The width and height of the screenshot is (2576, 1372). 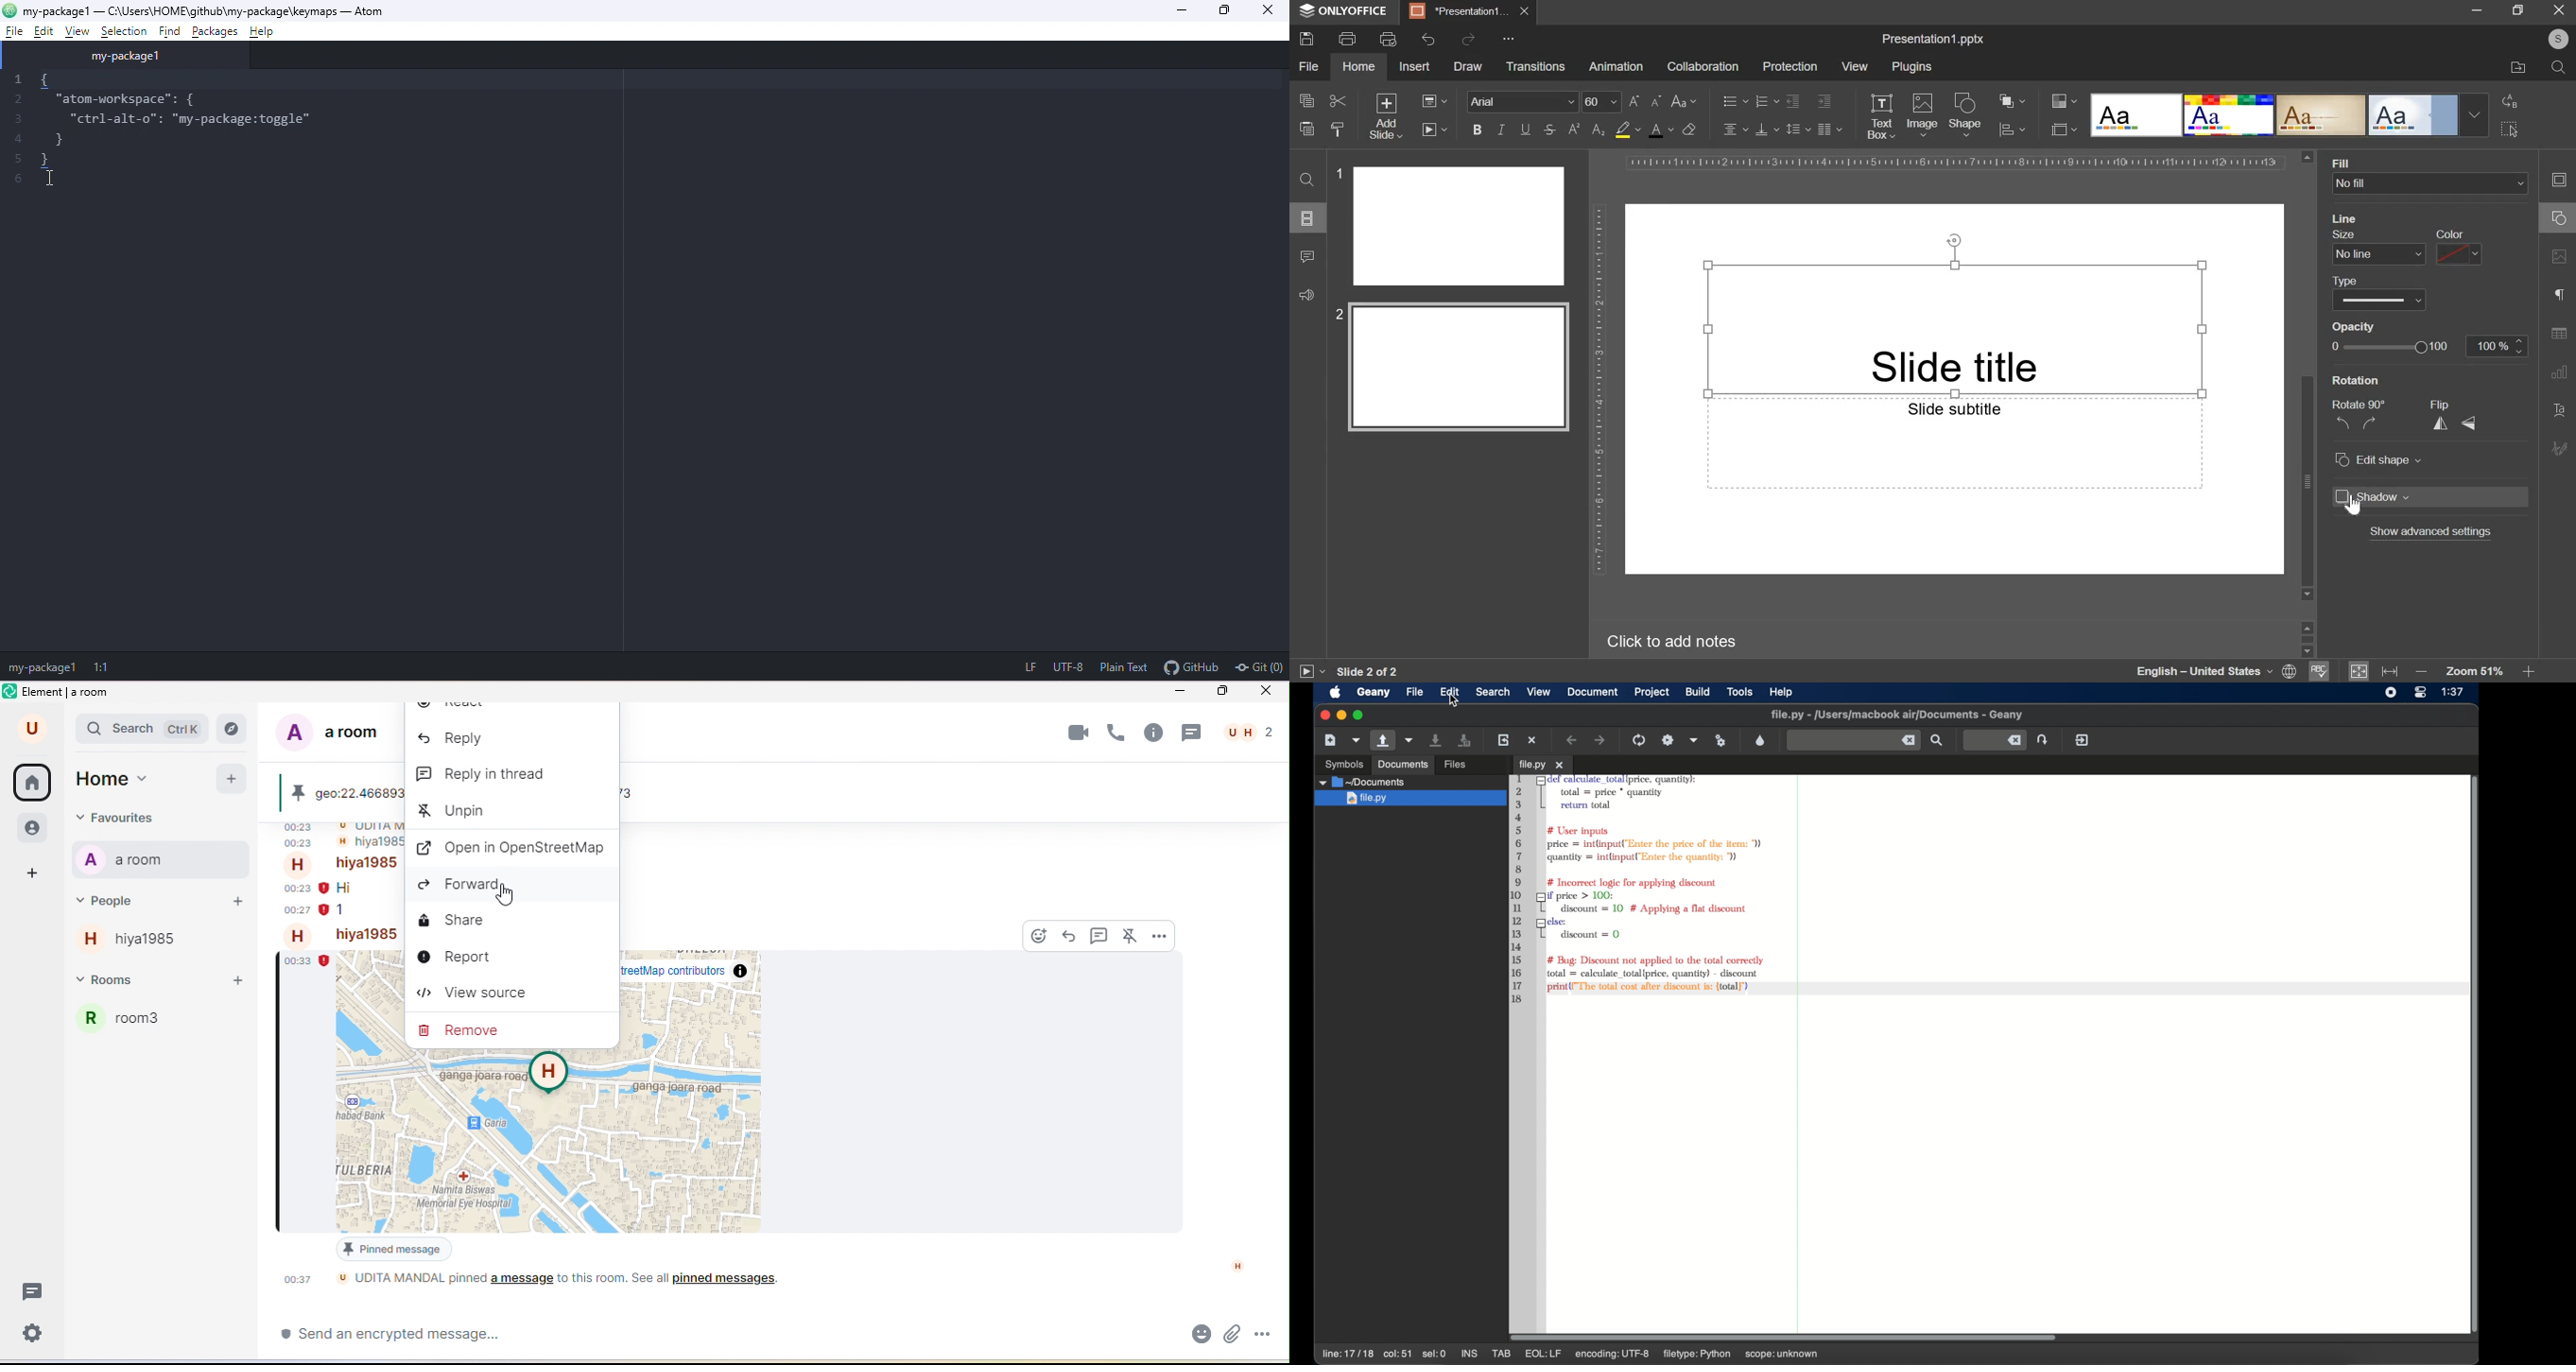 I want to click on report, so click(x=455, y=958).